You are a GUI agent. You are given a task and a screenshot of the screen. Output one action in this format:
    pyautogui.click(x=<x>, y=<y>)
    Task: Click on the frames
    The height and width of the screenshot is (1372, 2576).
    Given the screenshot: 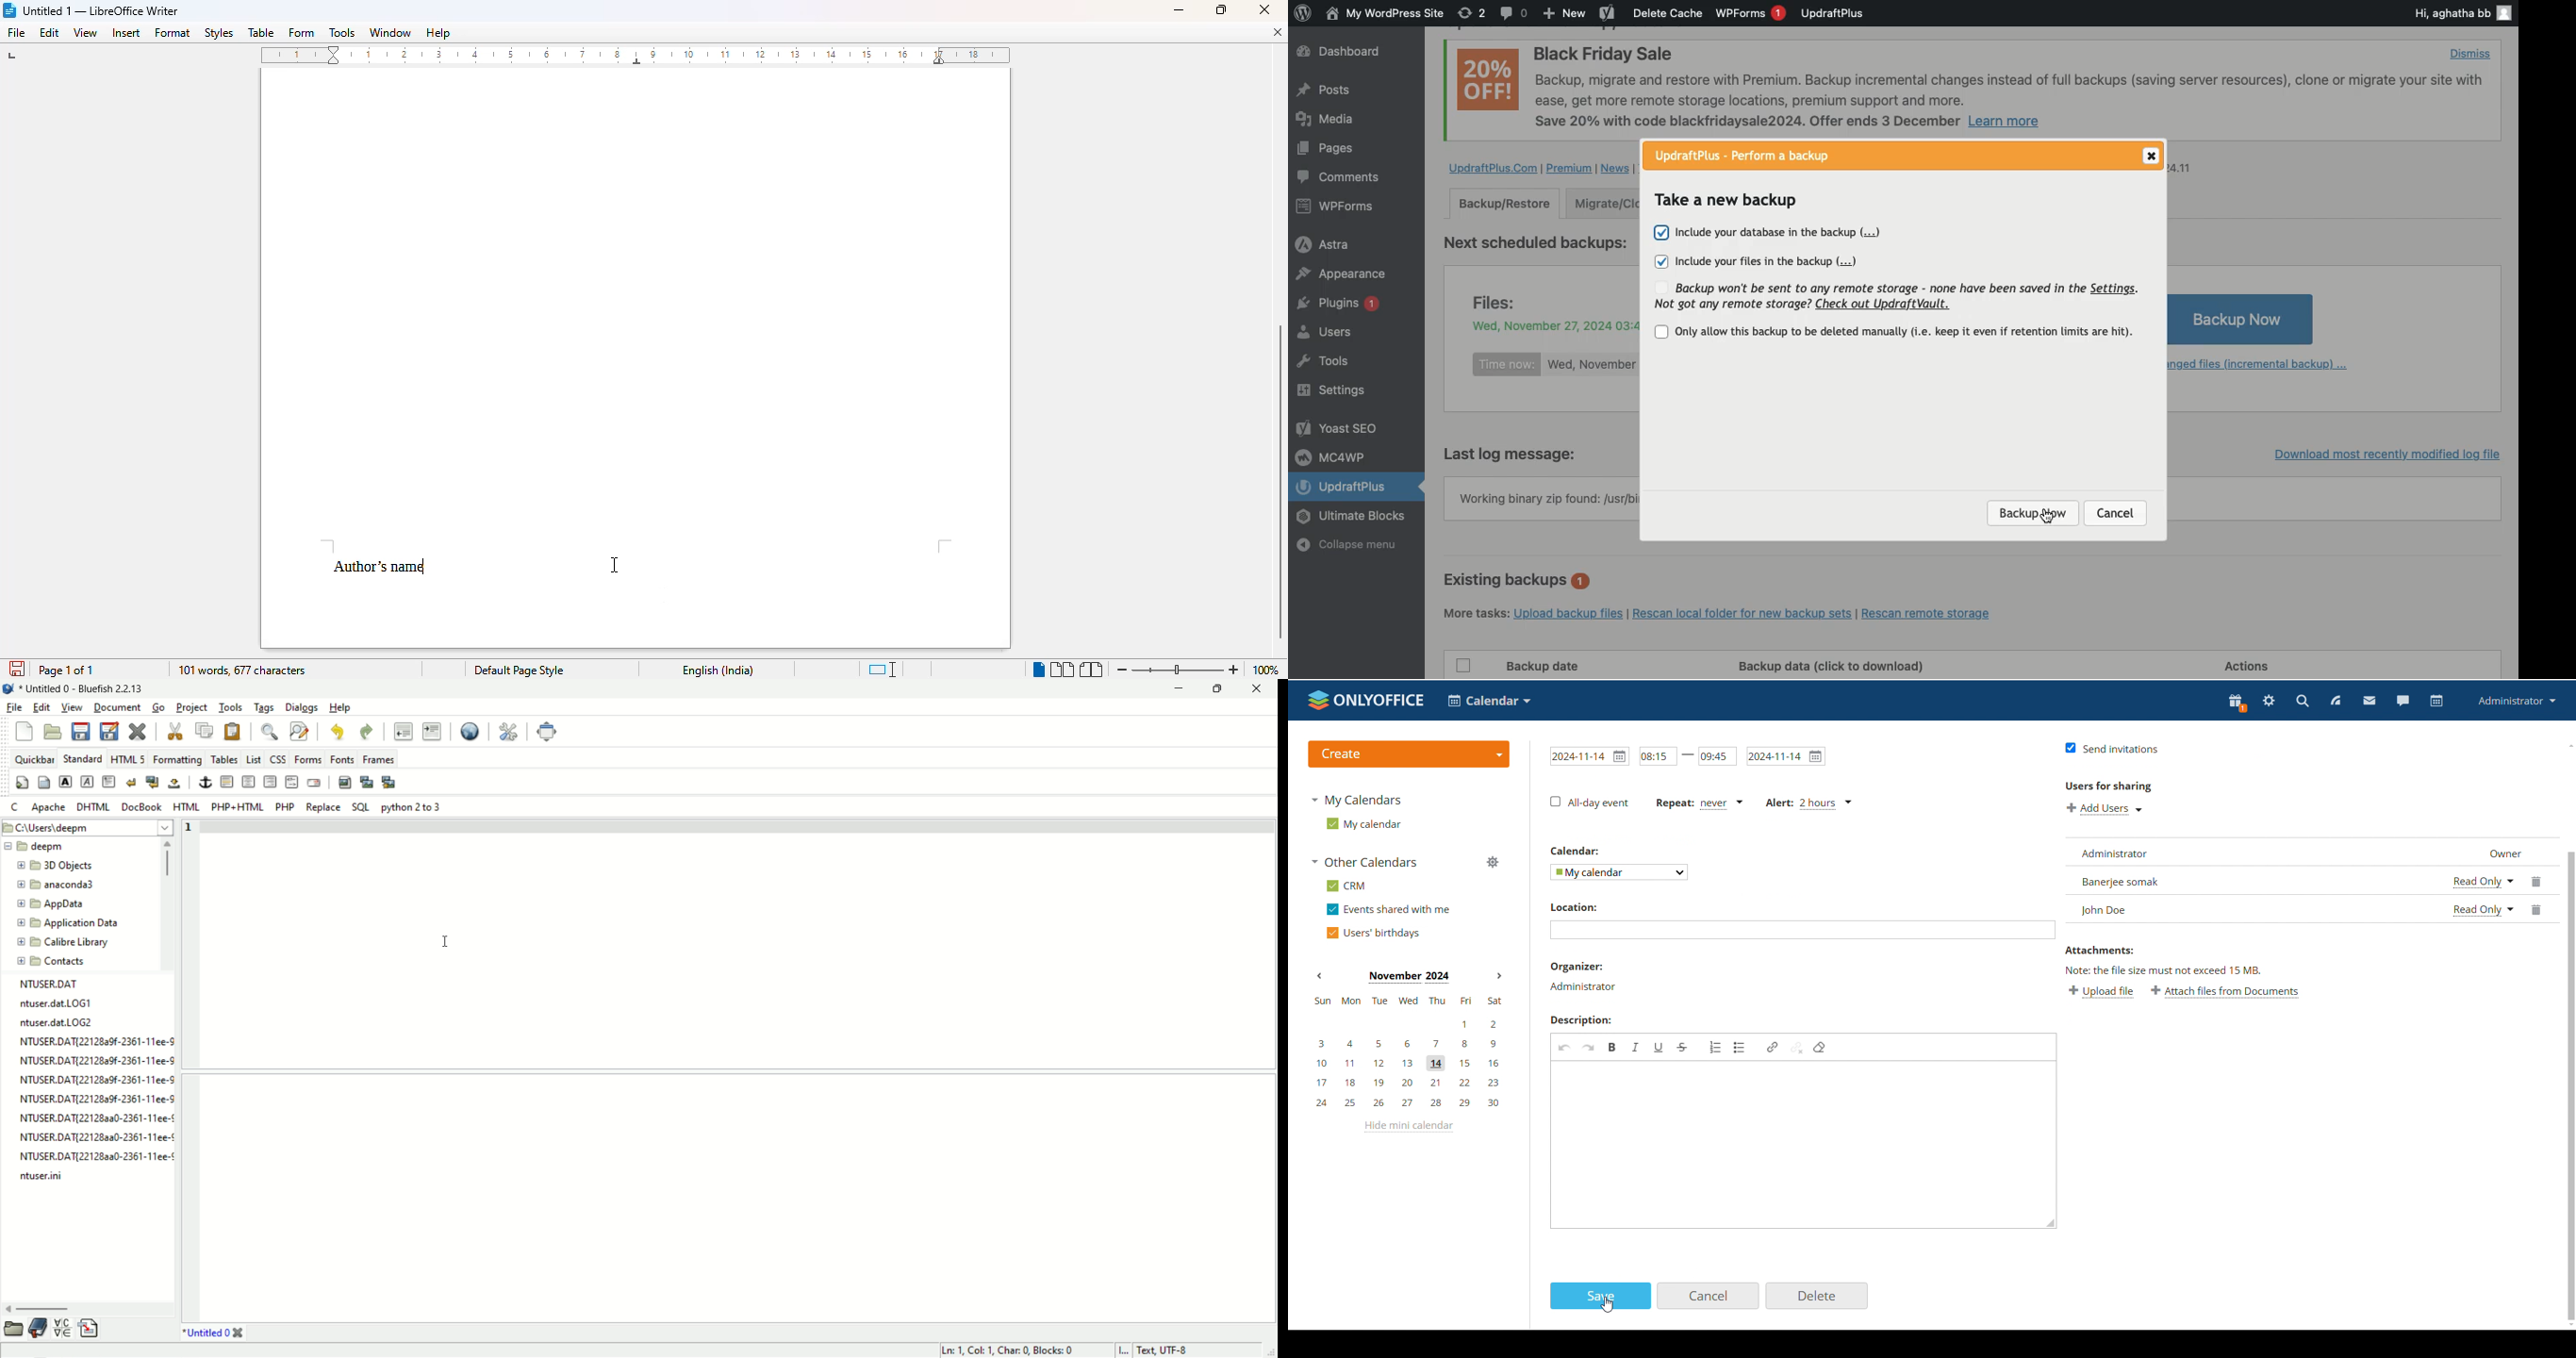 What is the action you would take?
    pyautogui.click(x=381, y=760)
    